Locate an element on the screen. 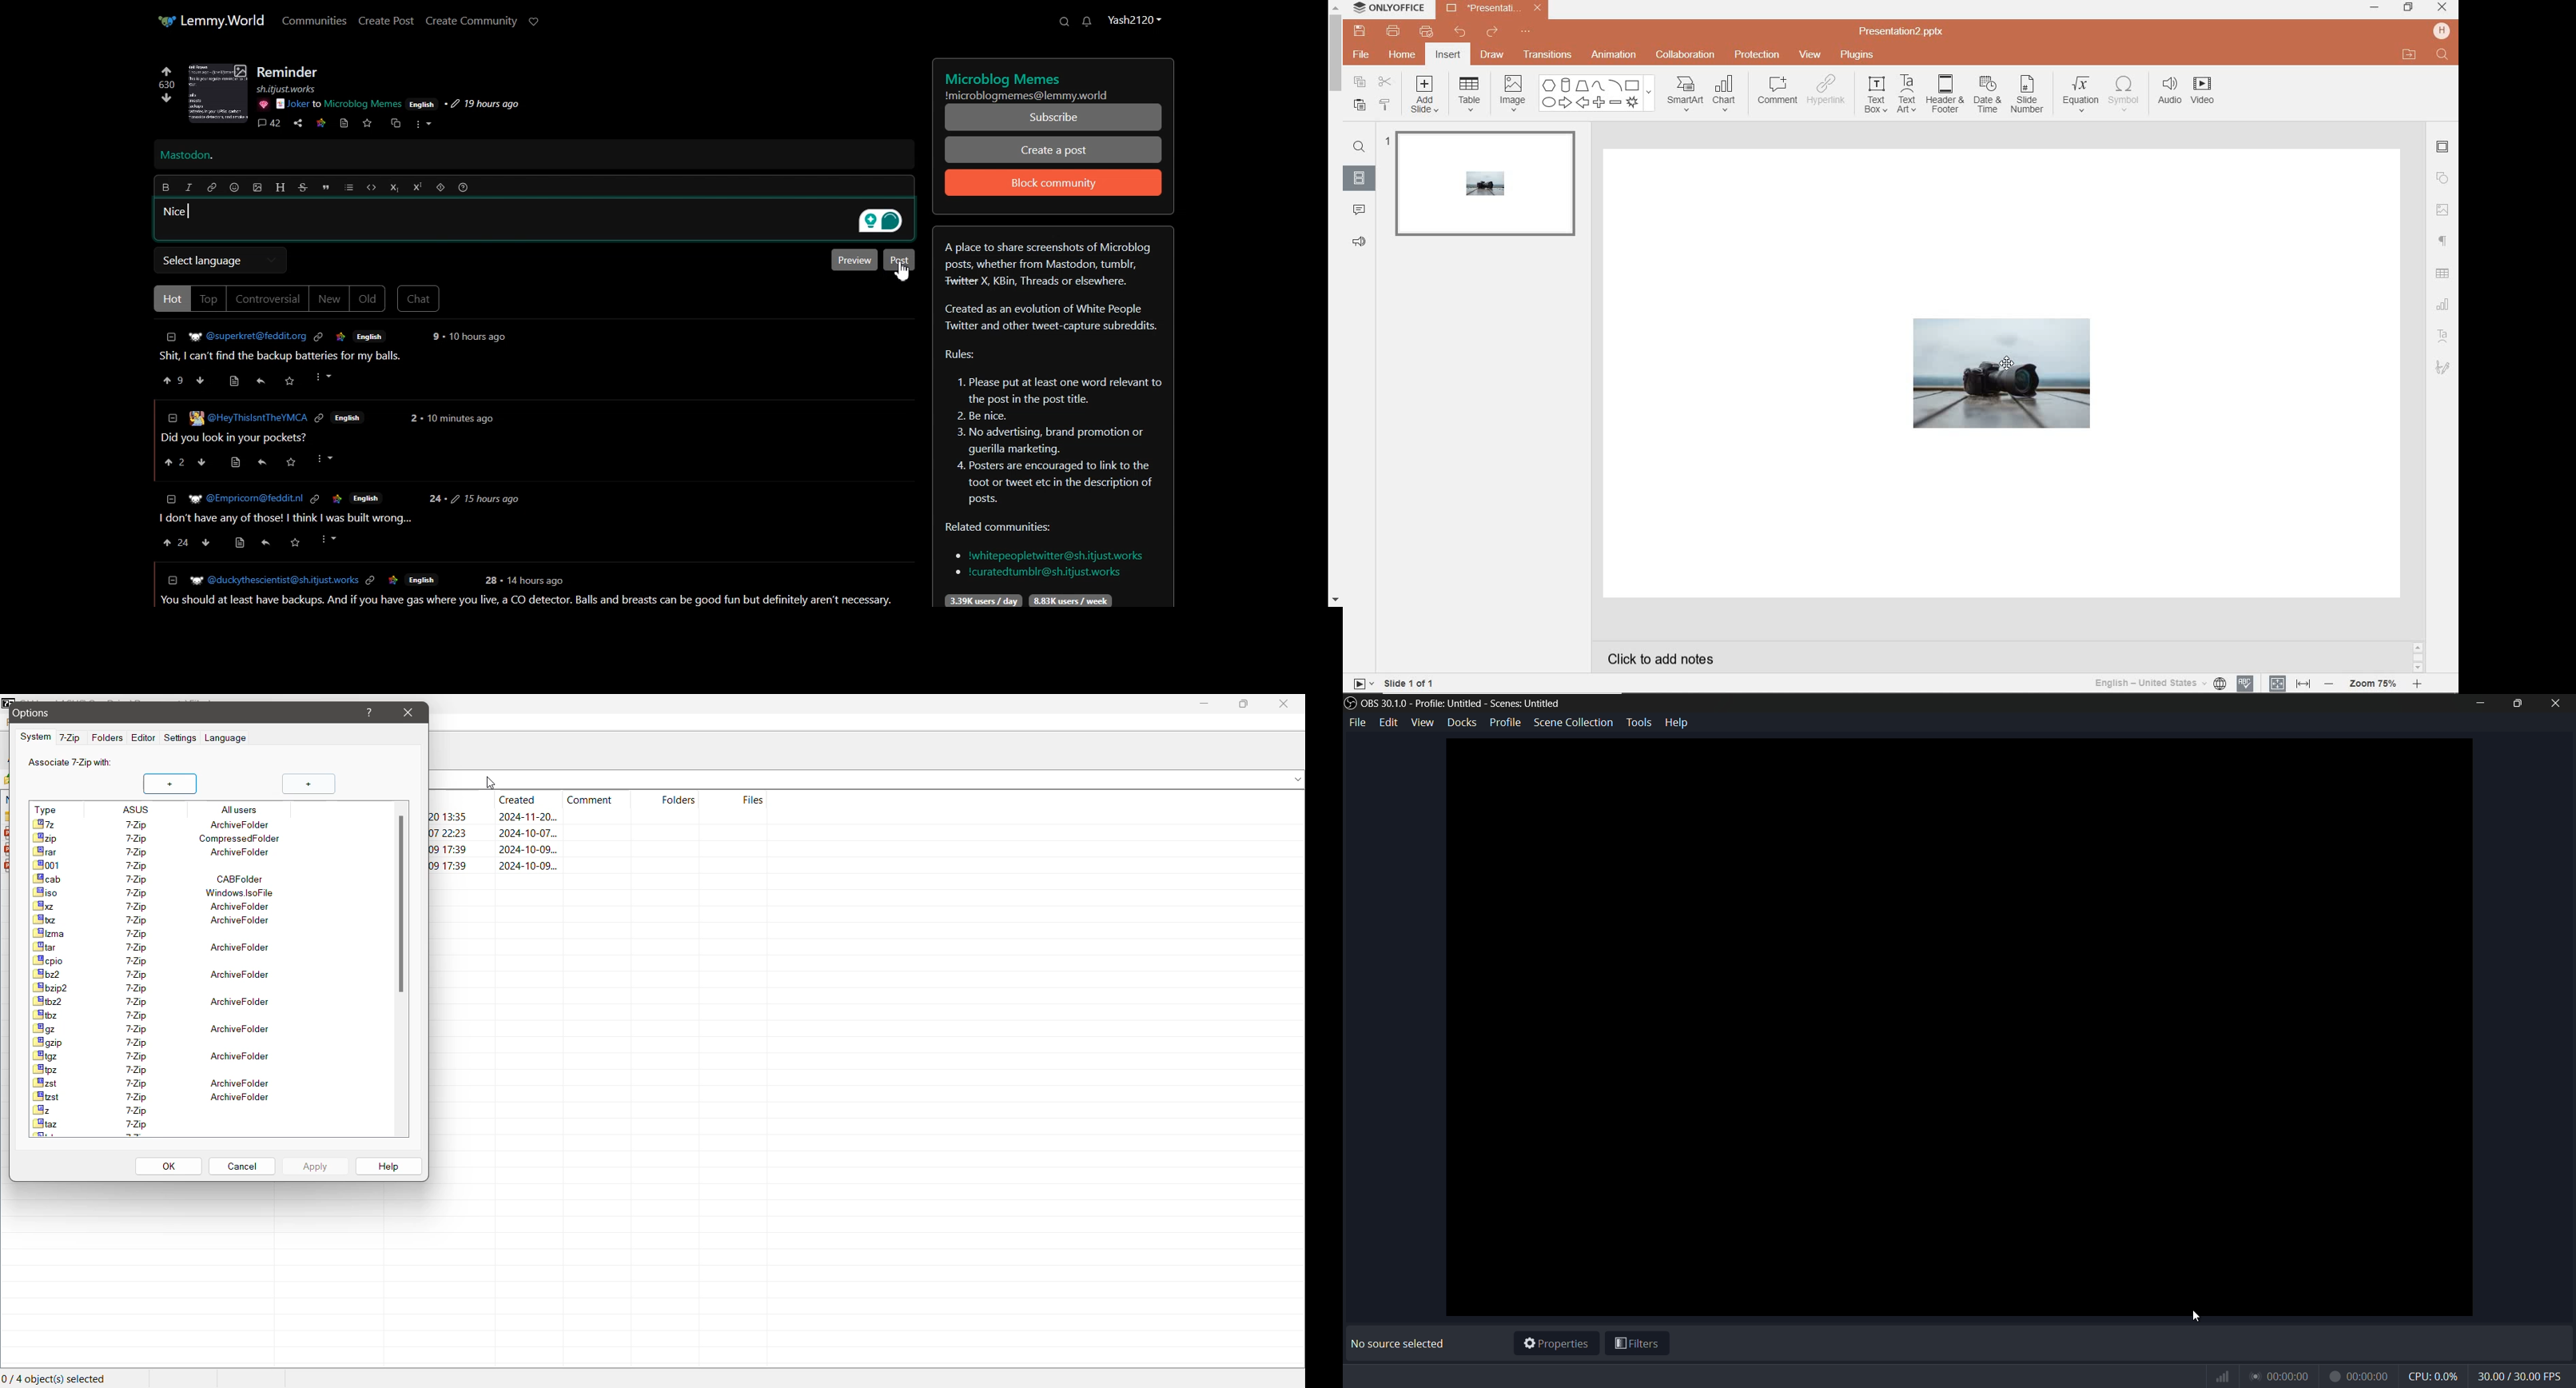 The width and height of the screenshot is (2576, 1400). English is located at coordinates (421, 581).